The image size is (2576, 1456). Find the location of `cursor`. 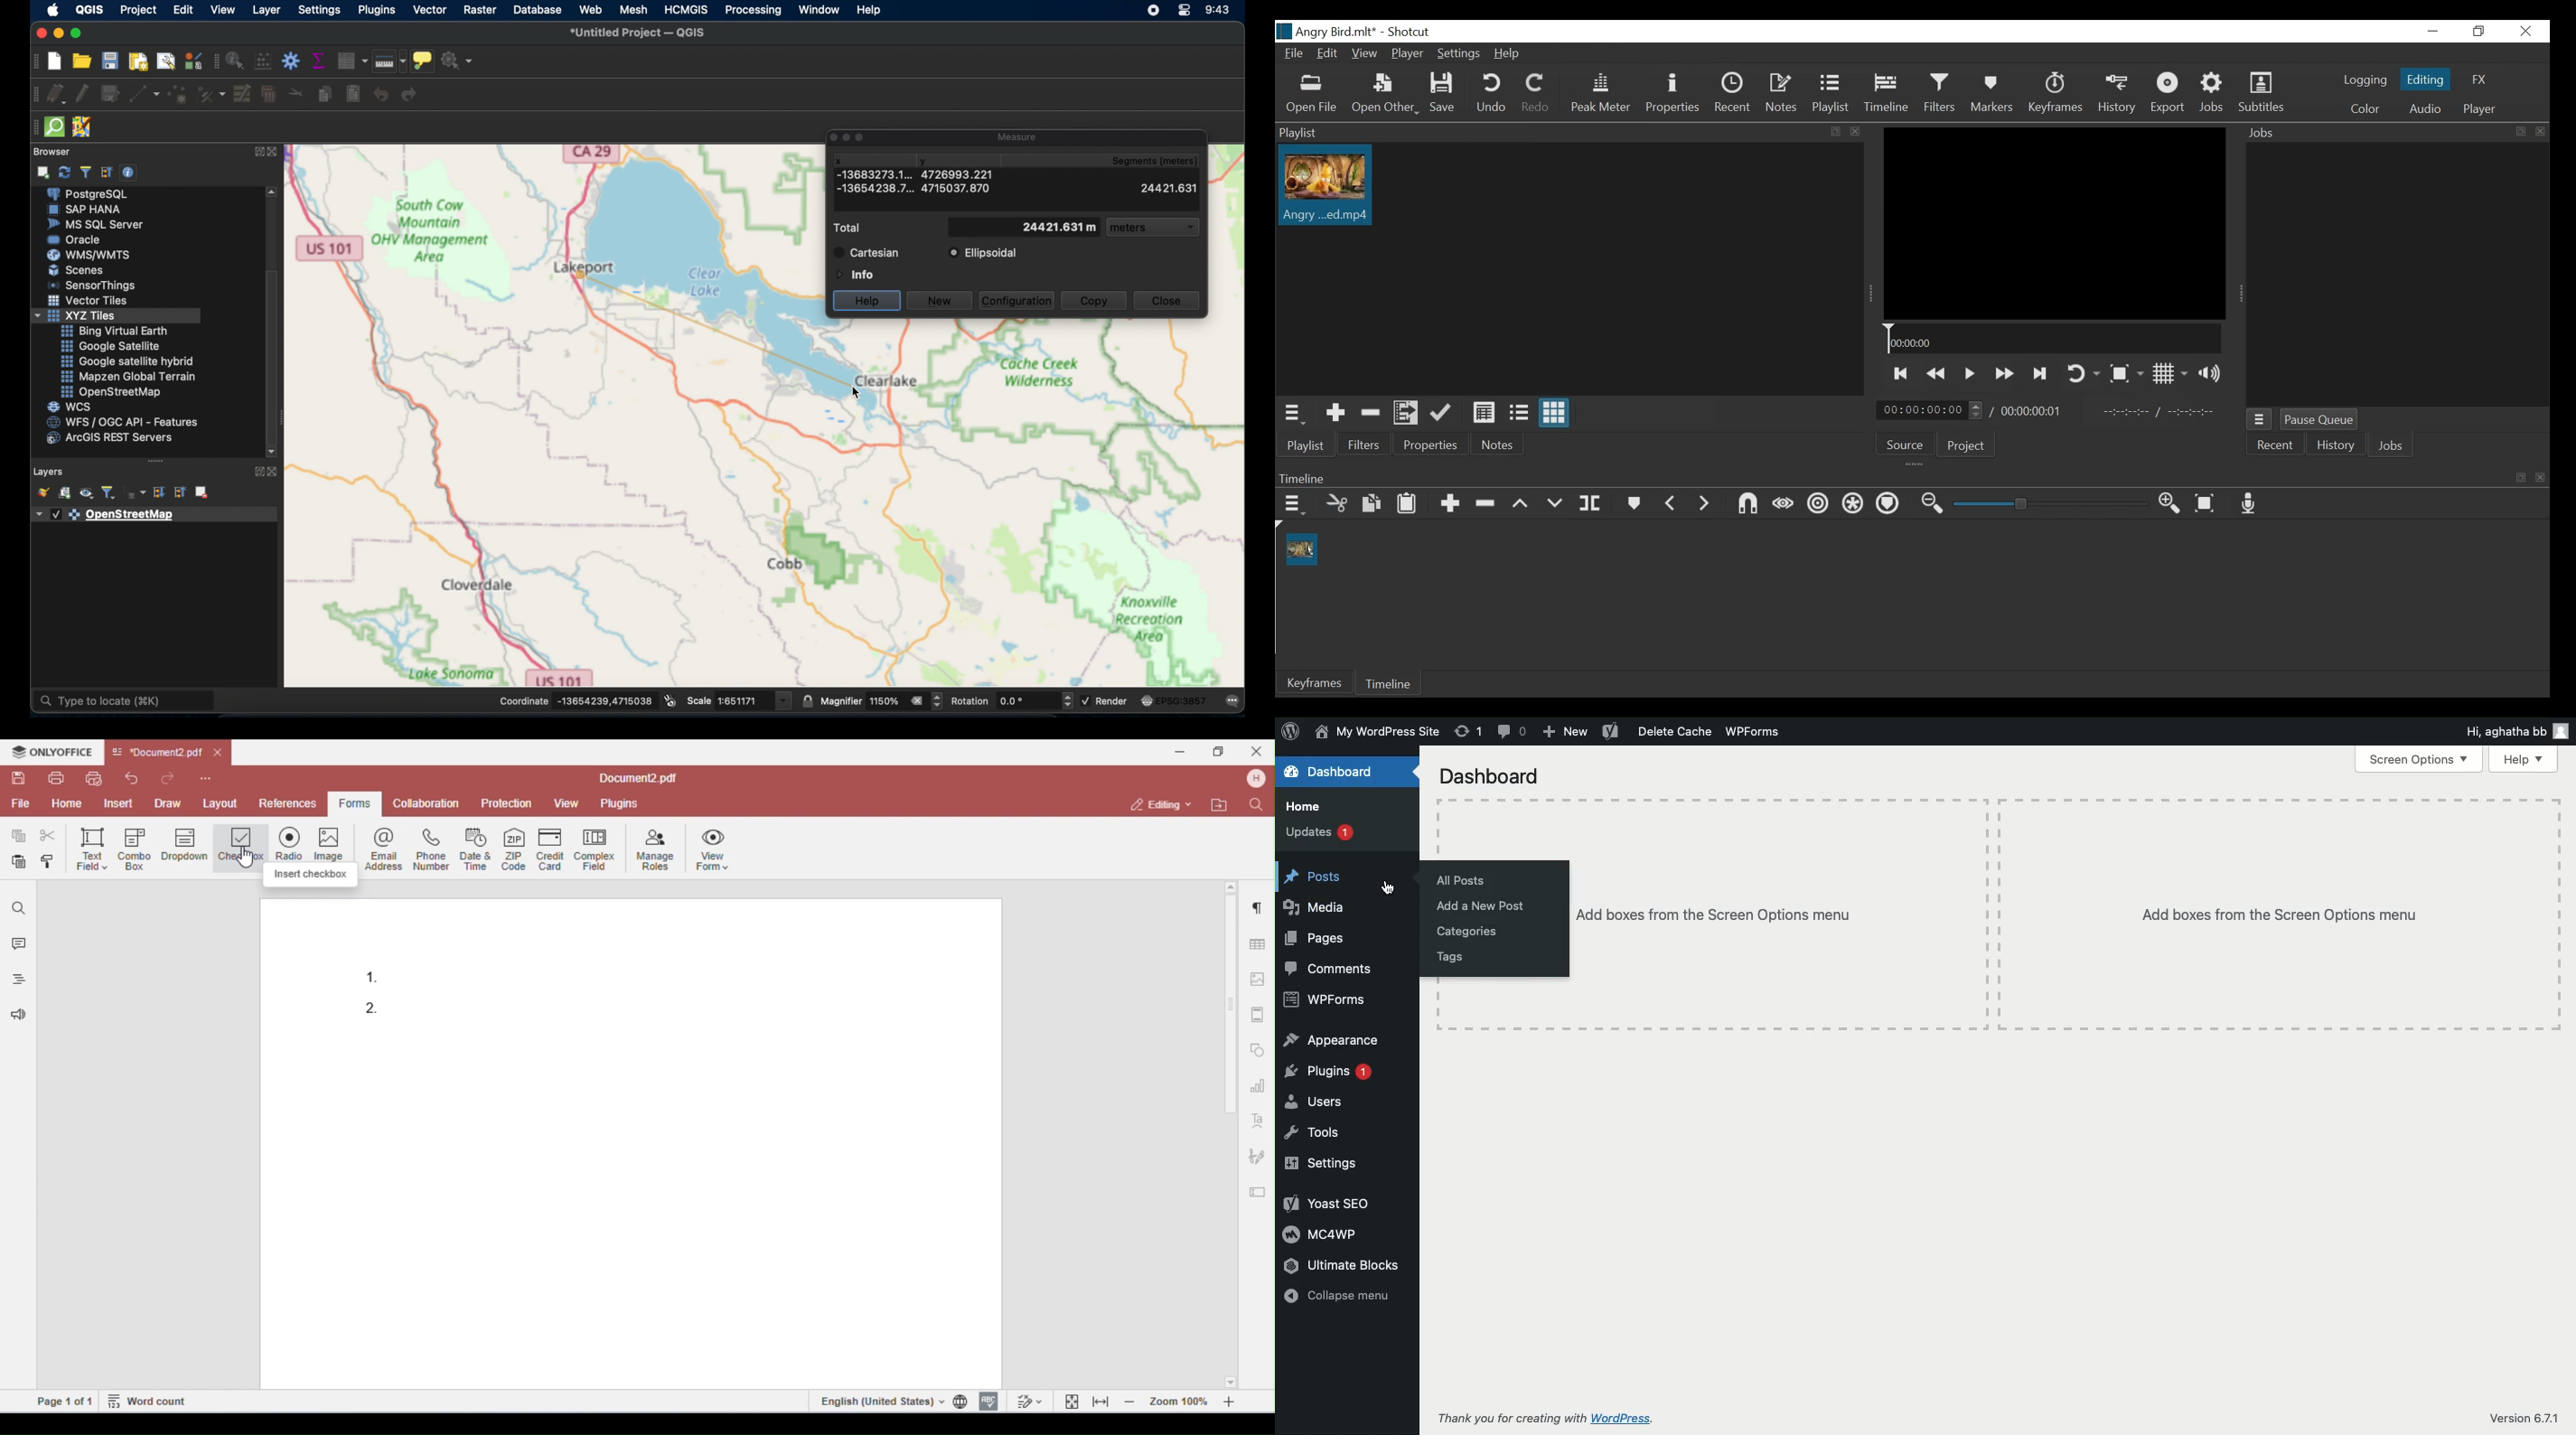

cursor is located at coordinates (875, 399).